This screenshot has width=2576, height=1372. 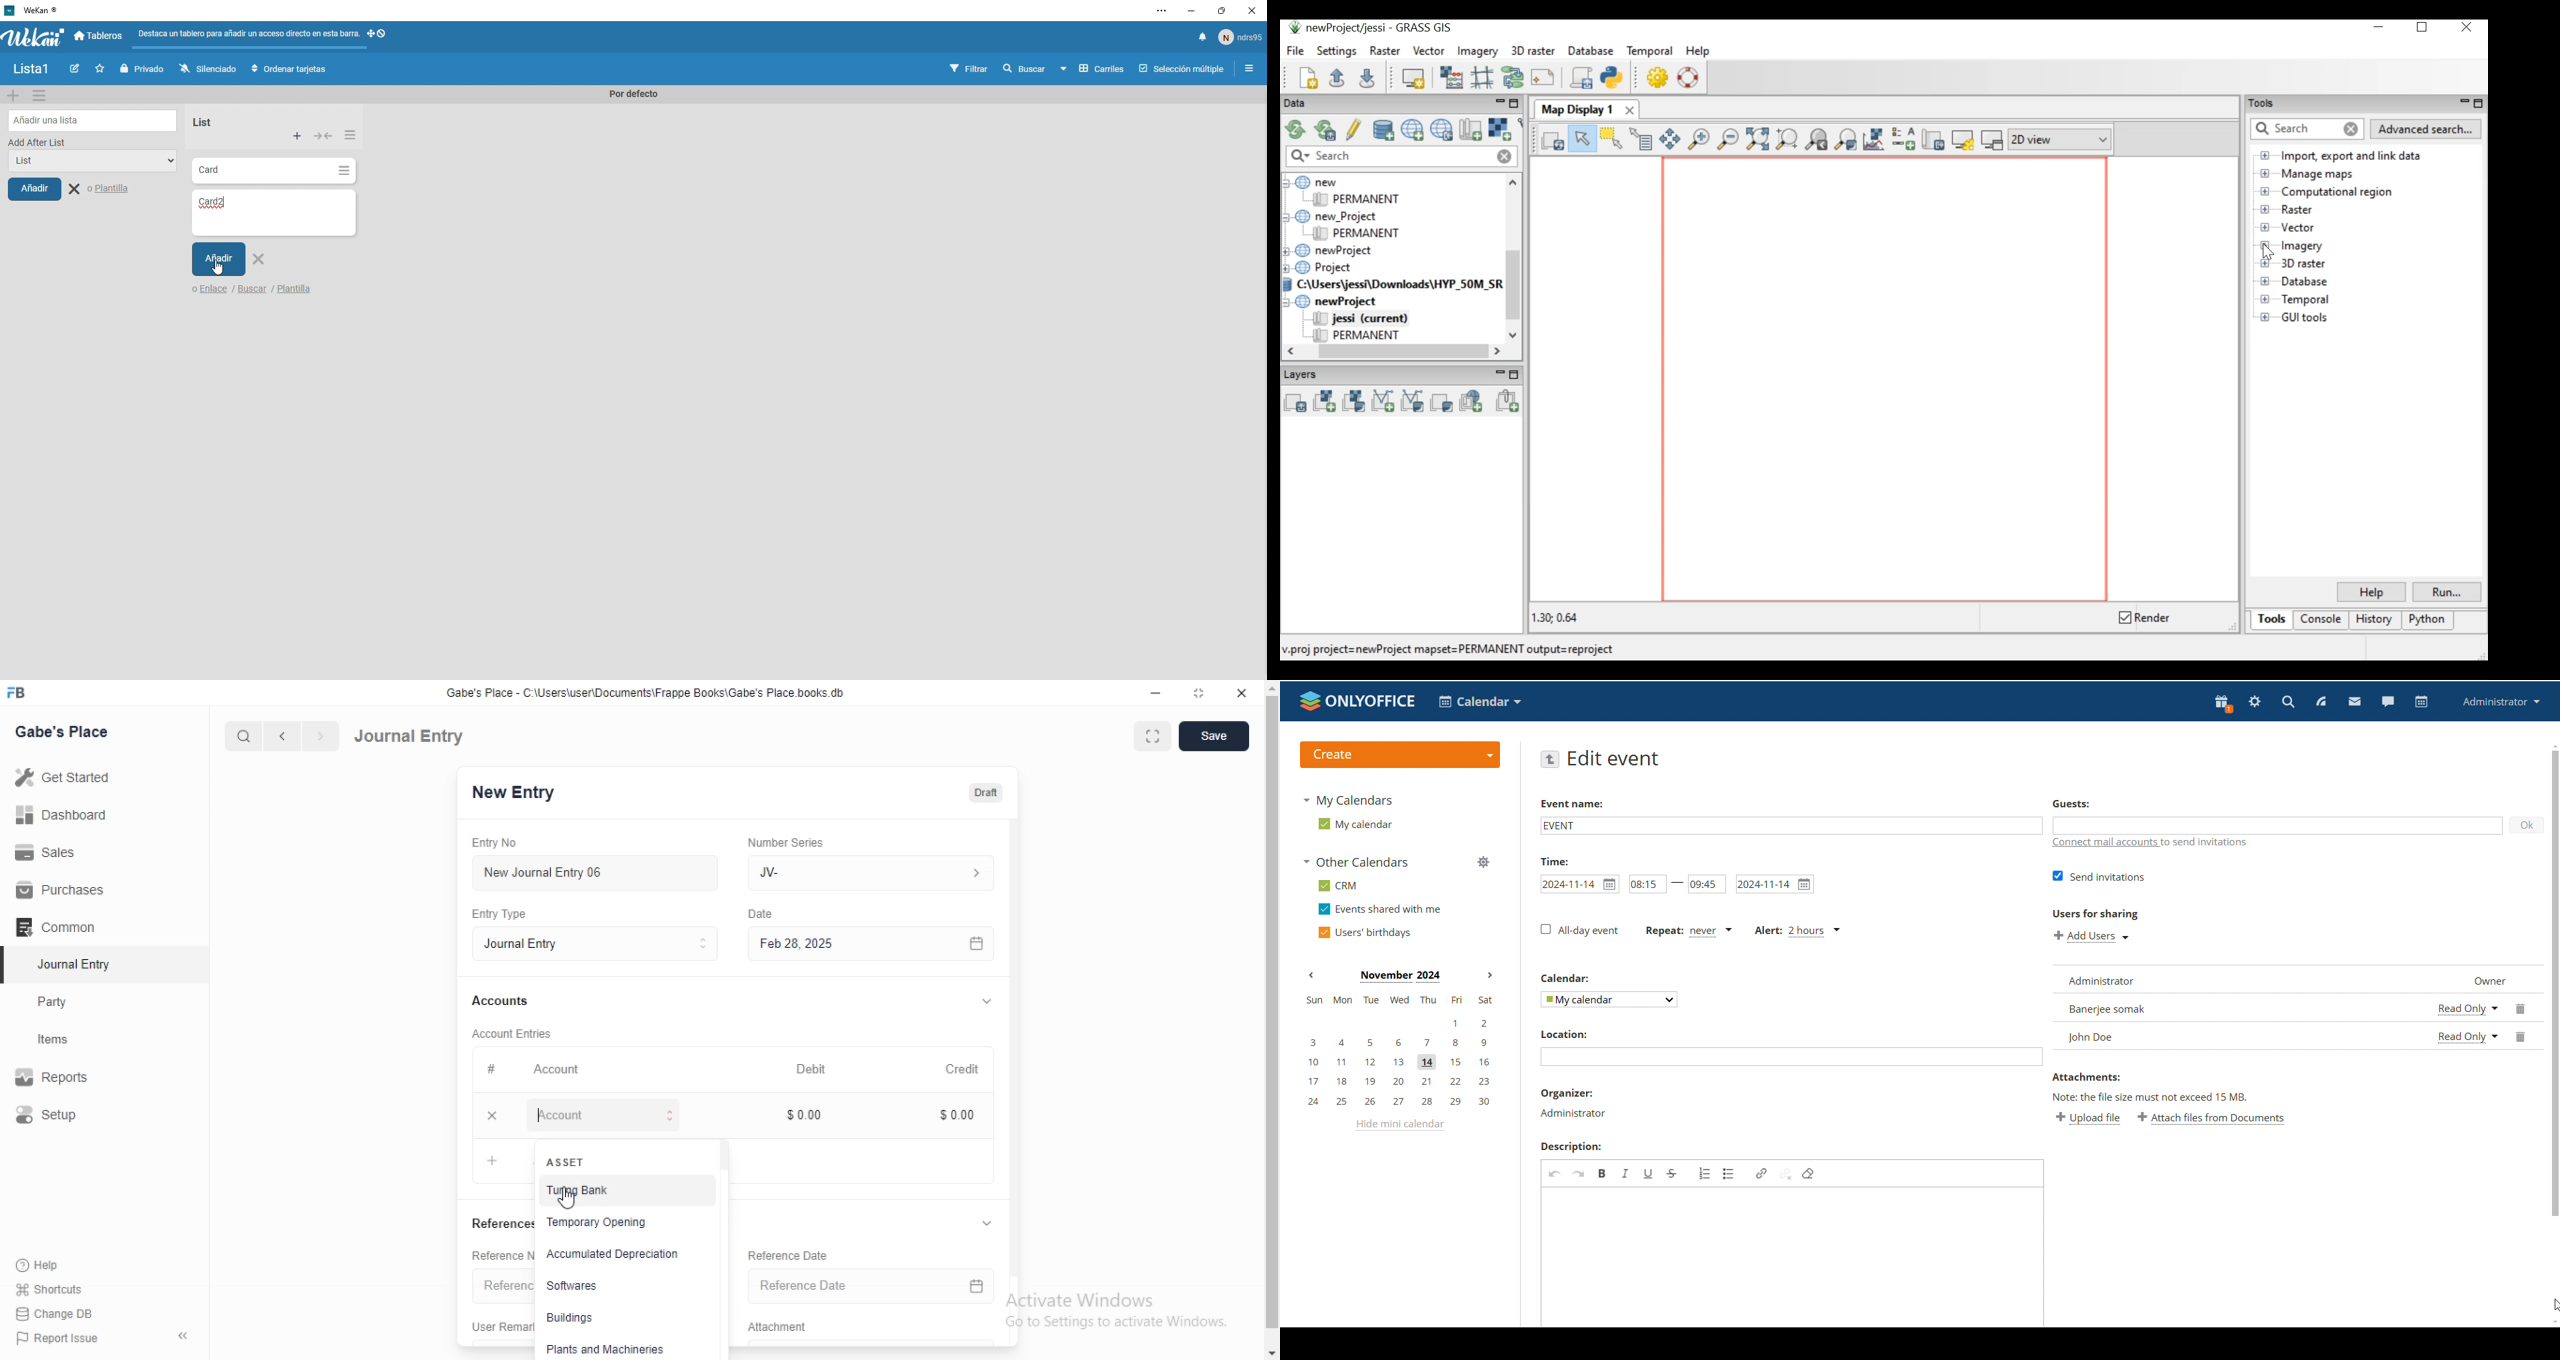 What do you see at coordinates (1242, 693) in the screenshot?
I see `close` at bounding box center [1242, 693].